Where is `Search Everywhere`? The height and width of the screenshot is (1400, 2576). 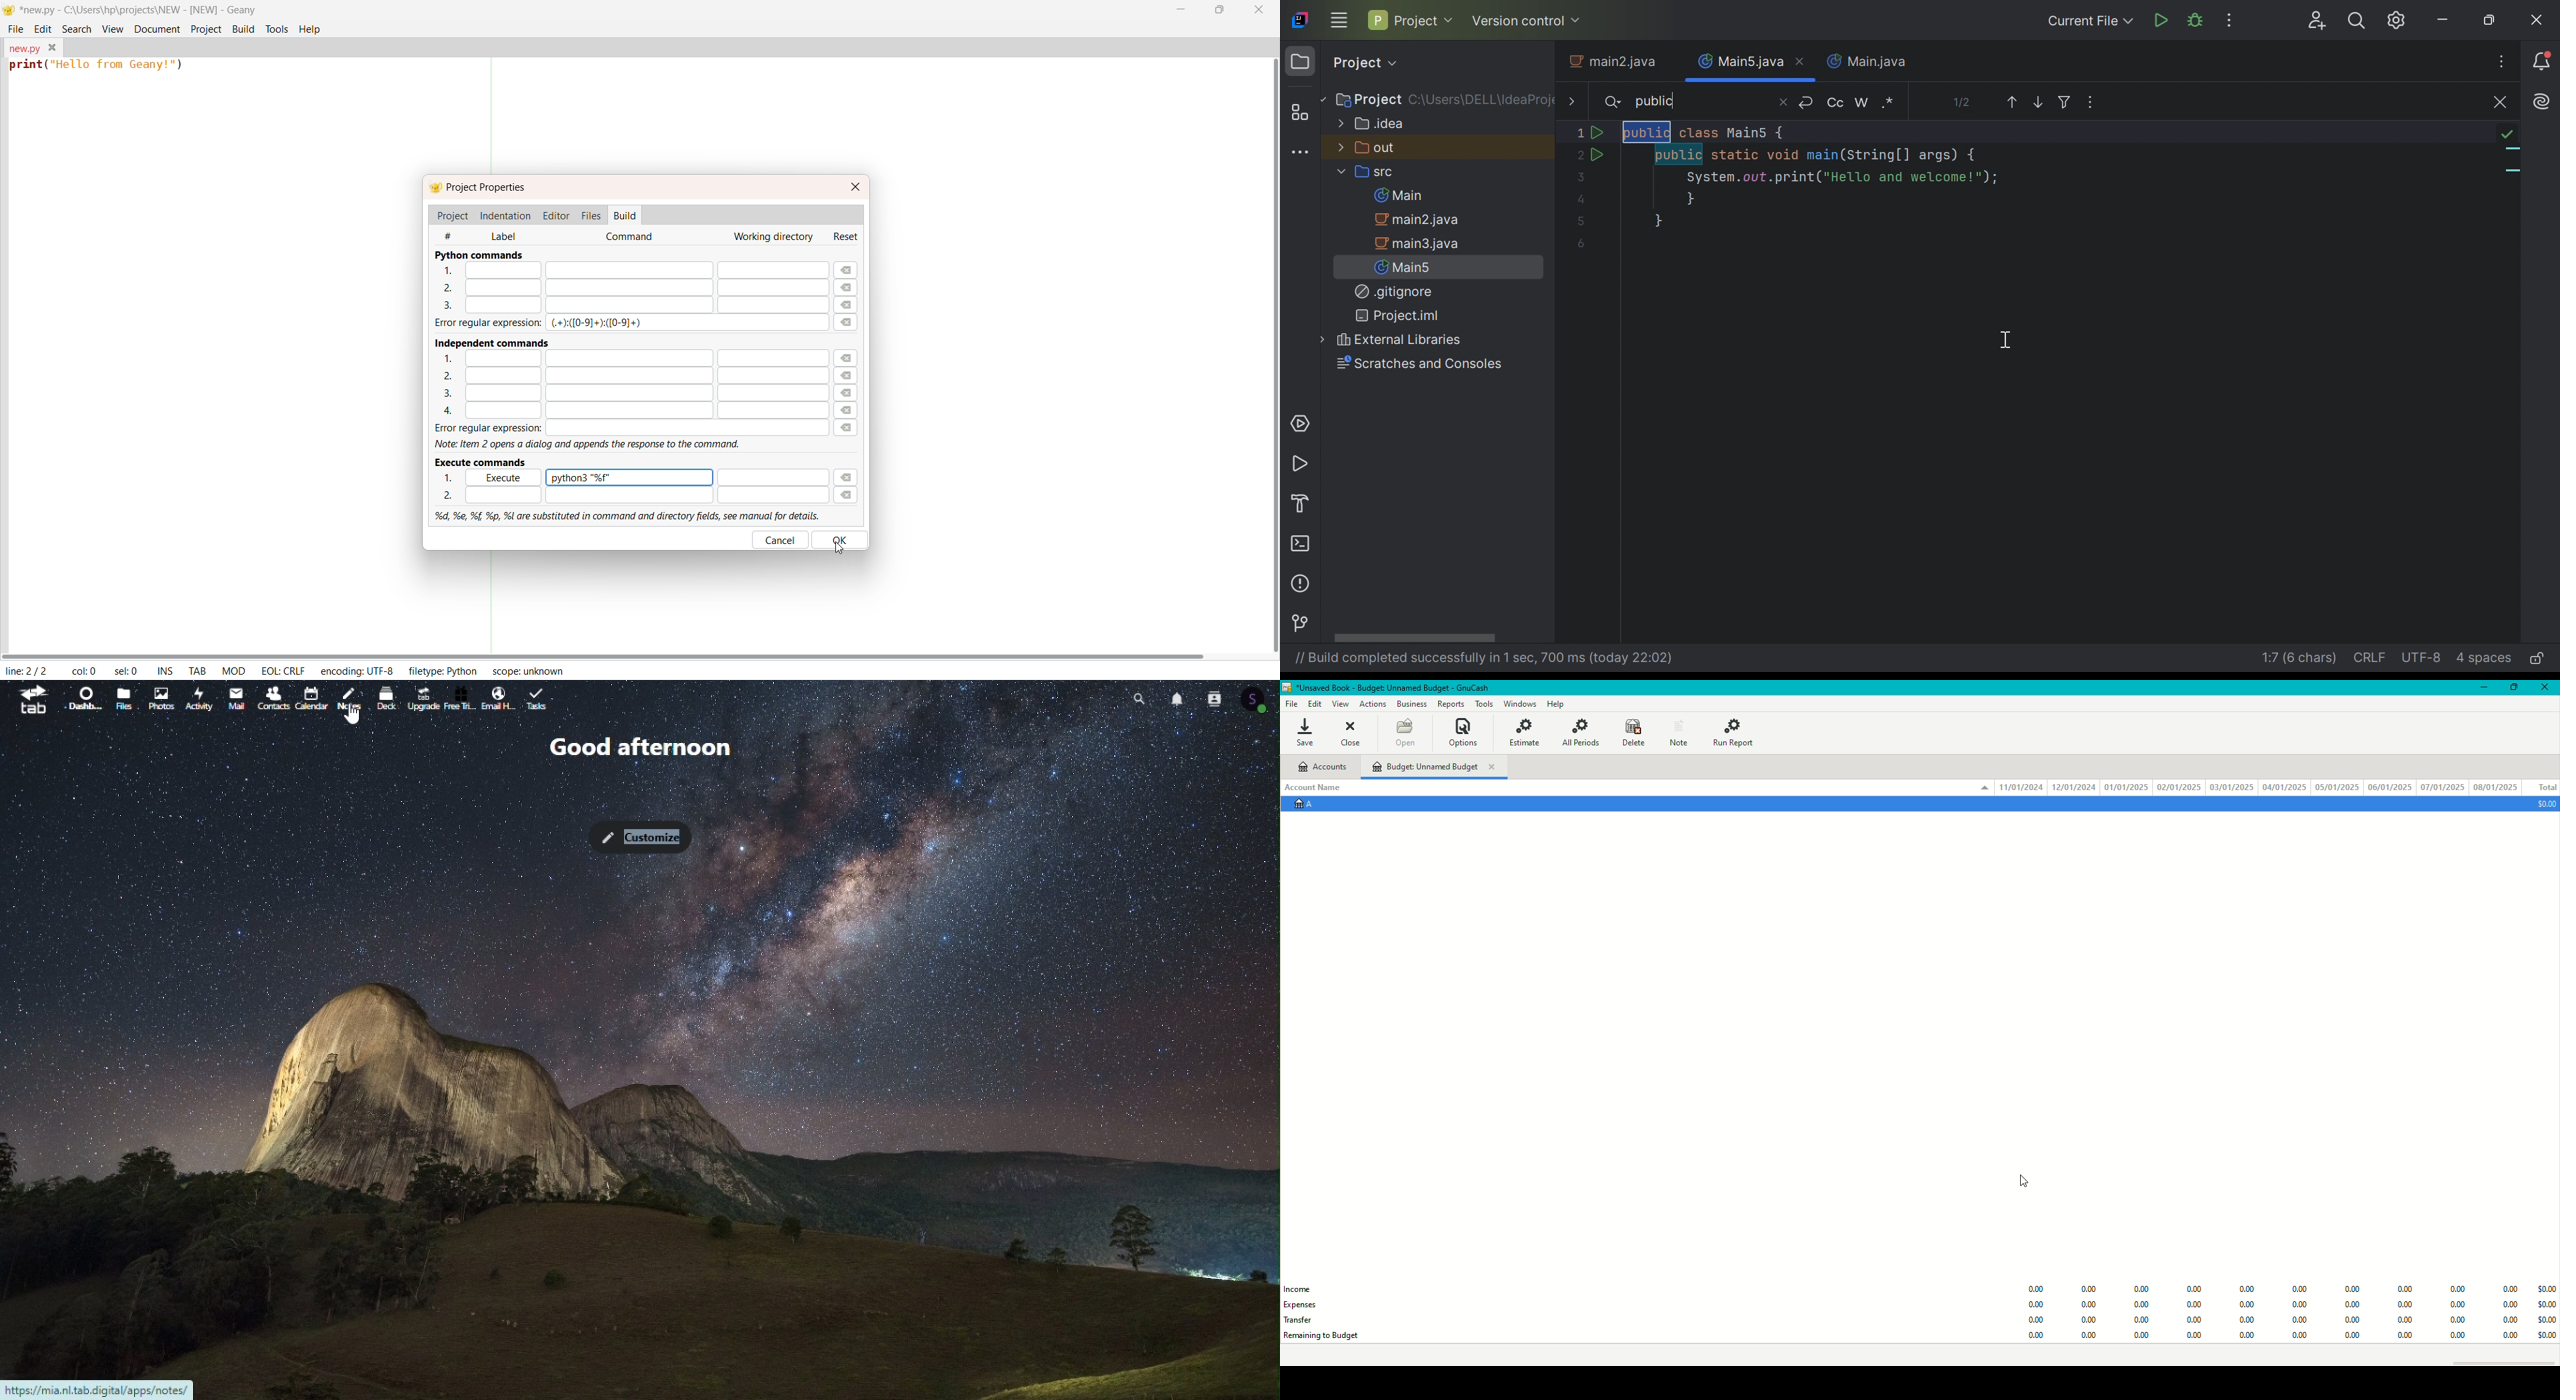 Search Everywhere is located at coordinates (2356, 21).